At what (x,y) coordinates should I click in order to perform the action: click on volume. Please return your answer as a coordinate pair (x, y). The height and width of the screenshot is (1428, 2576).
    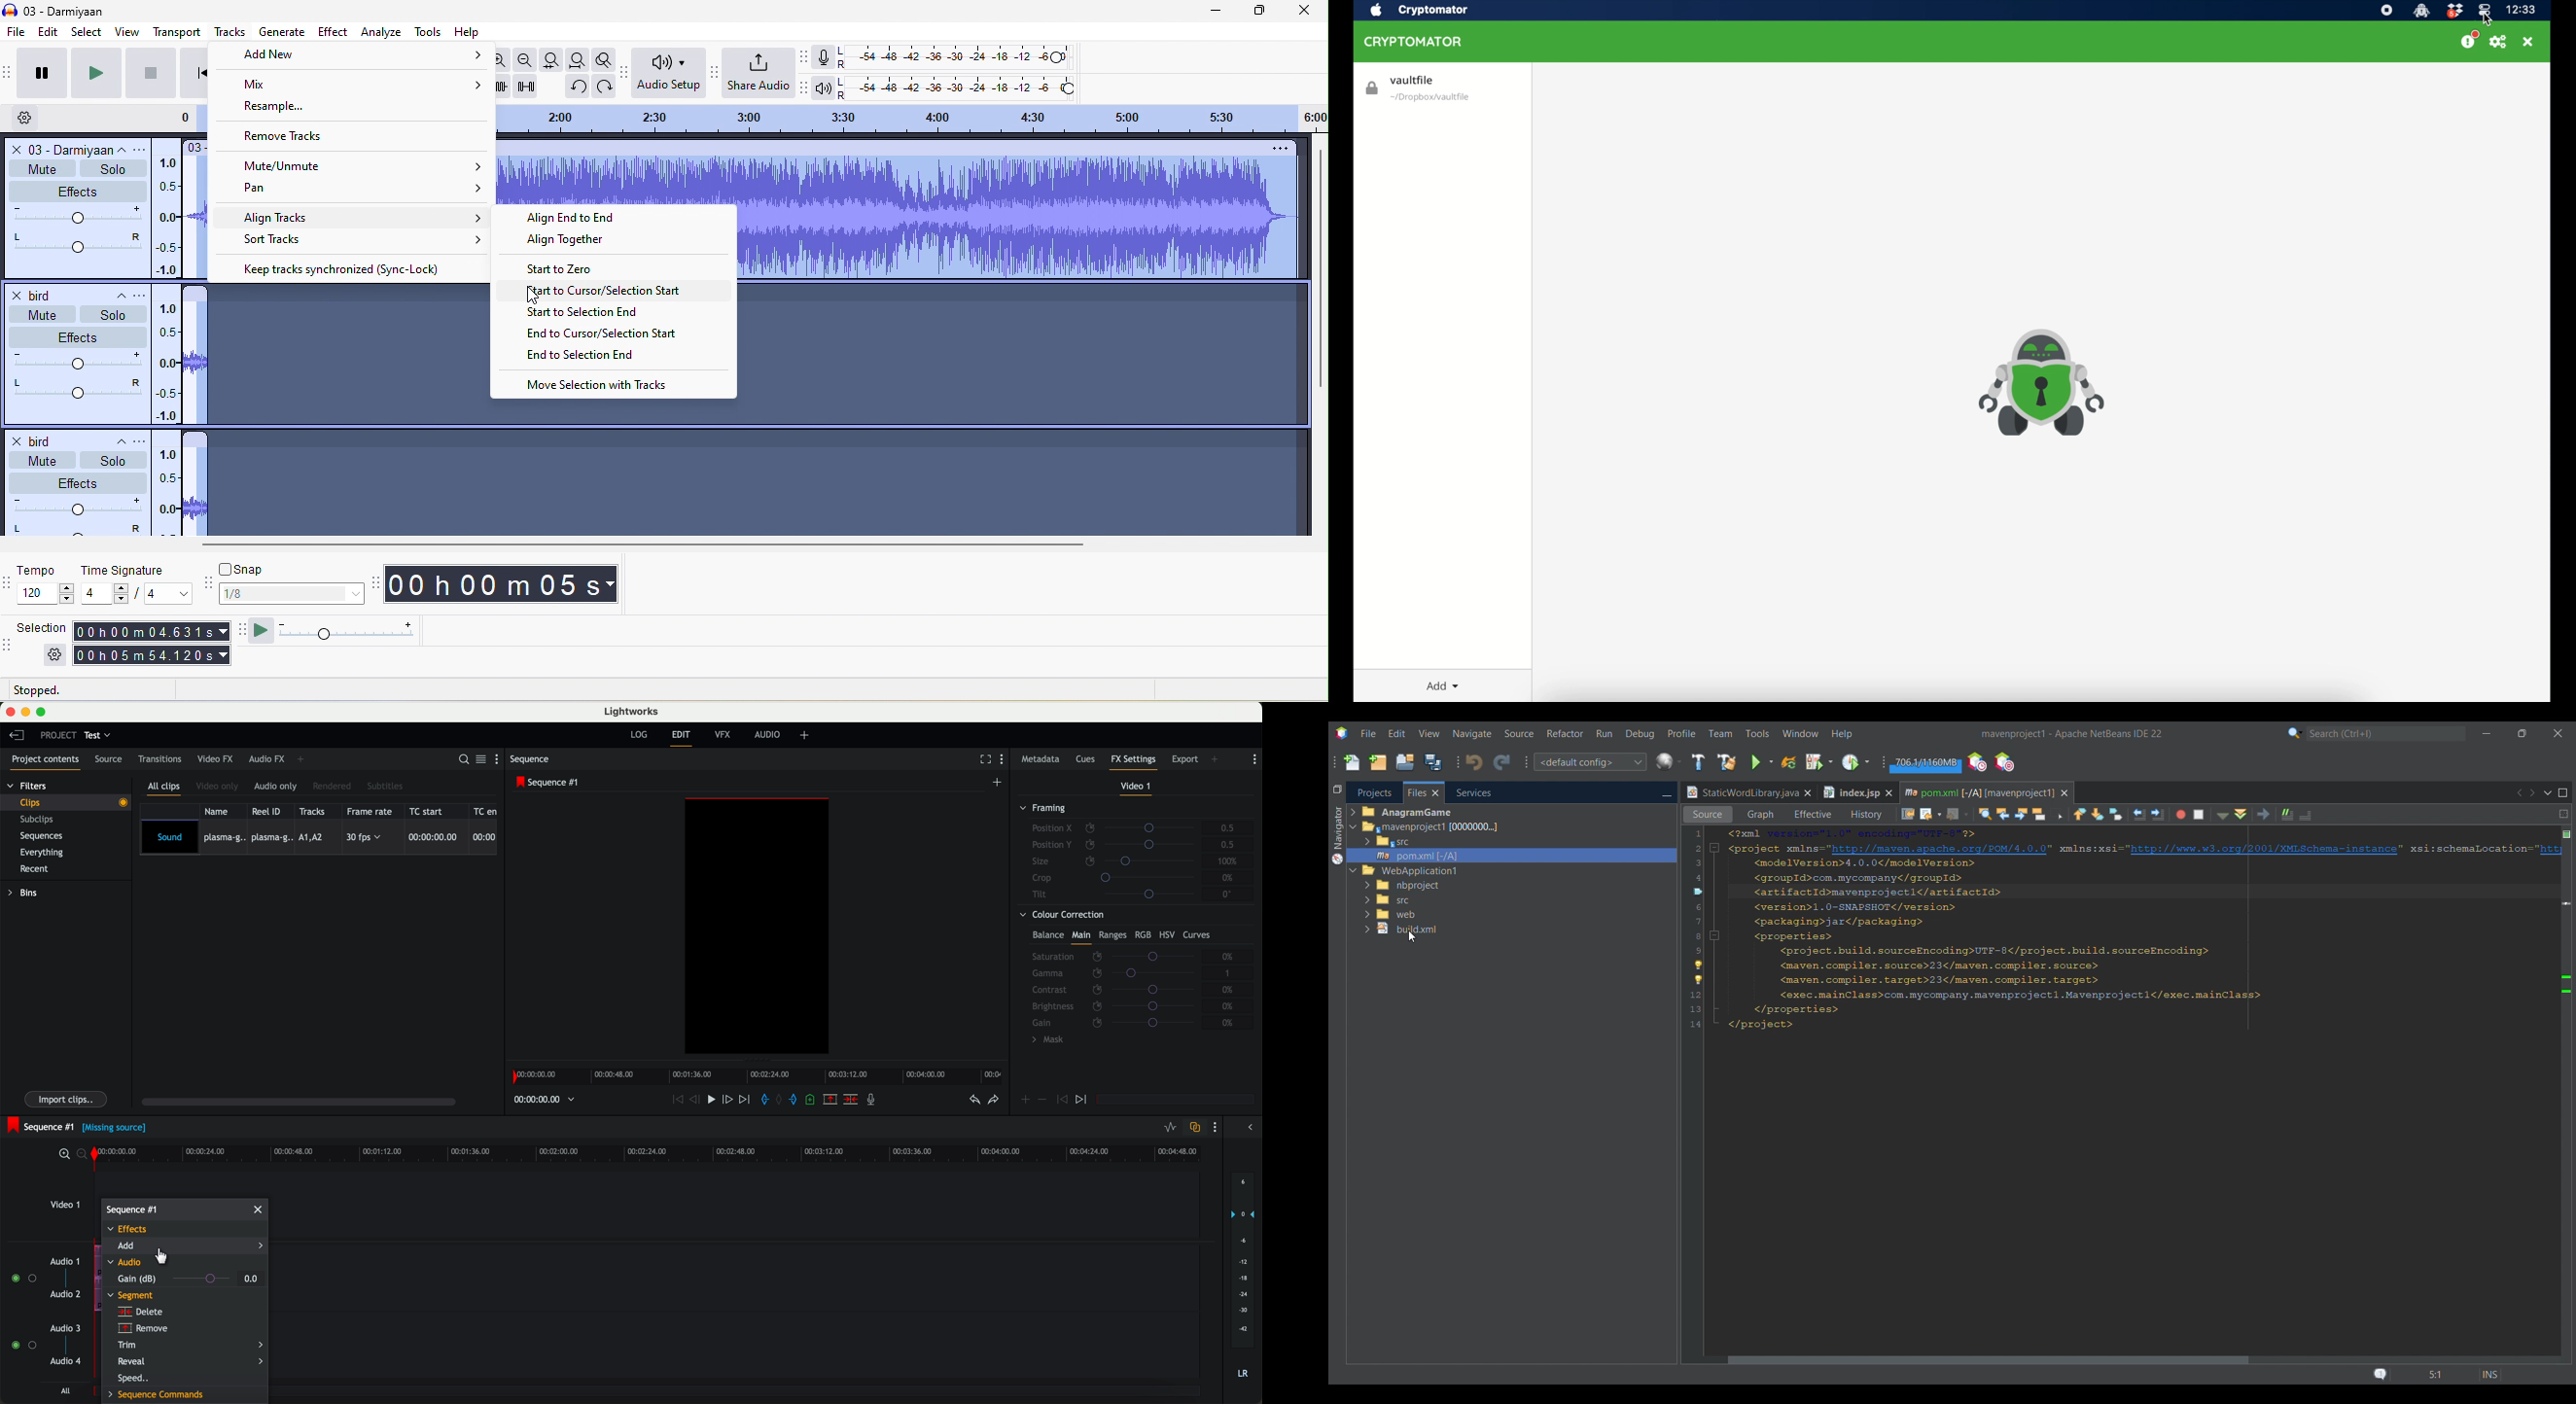
    Looking at the image, I should click on (76, 360).